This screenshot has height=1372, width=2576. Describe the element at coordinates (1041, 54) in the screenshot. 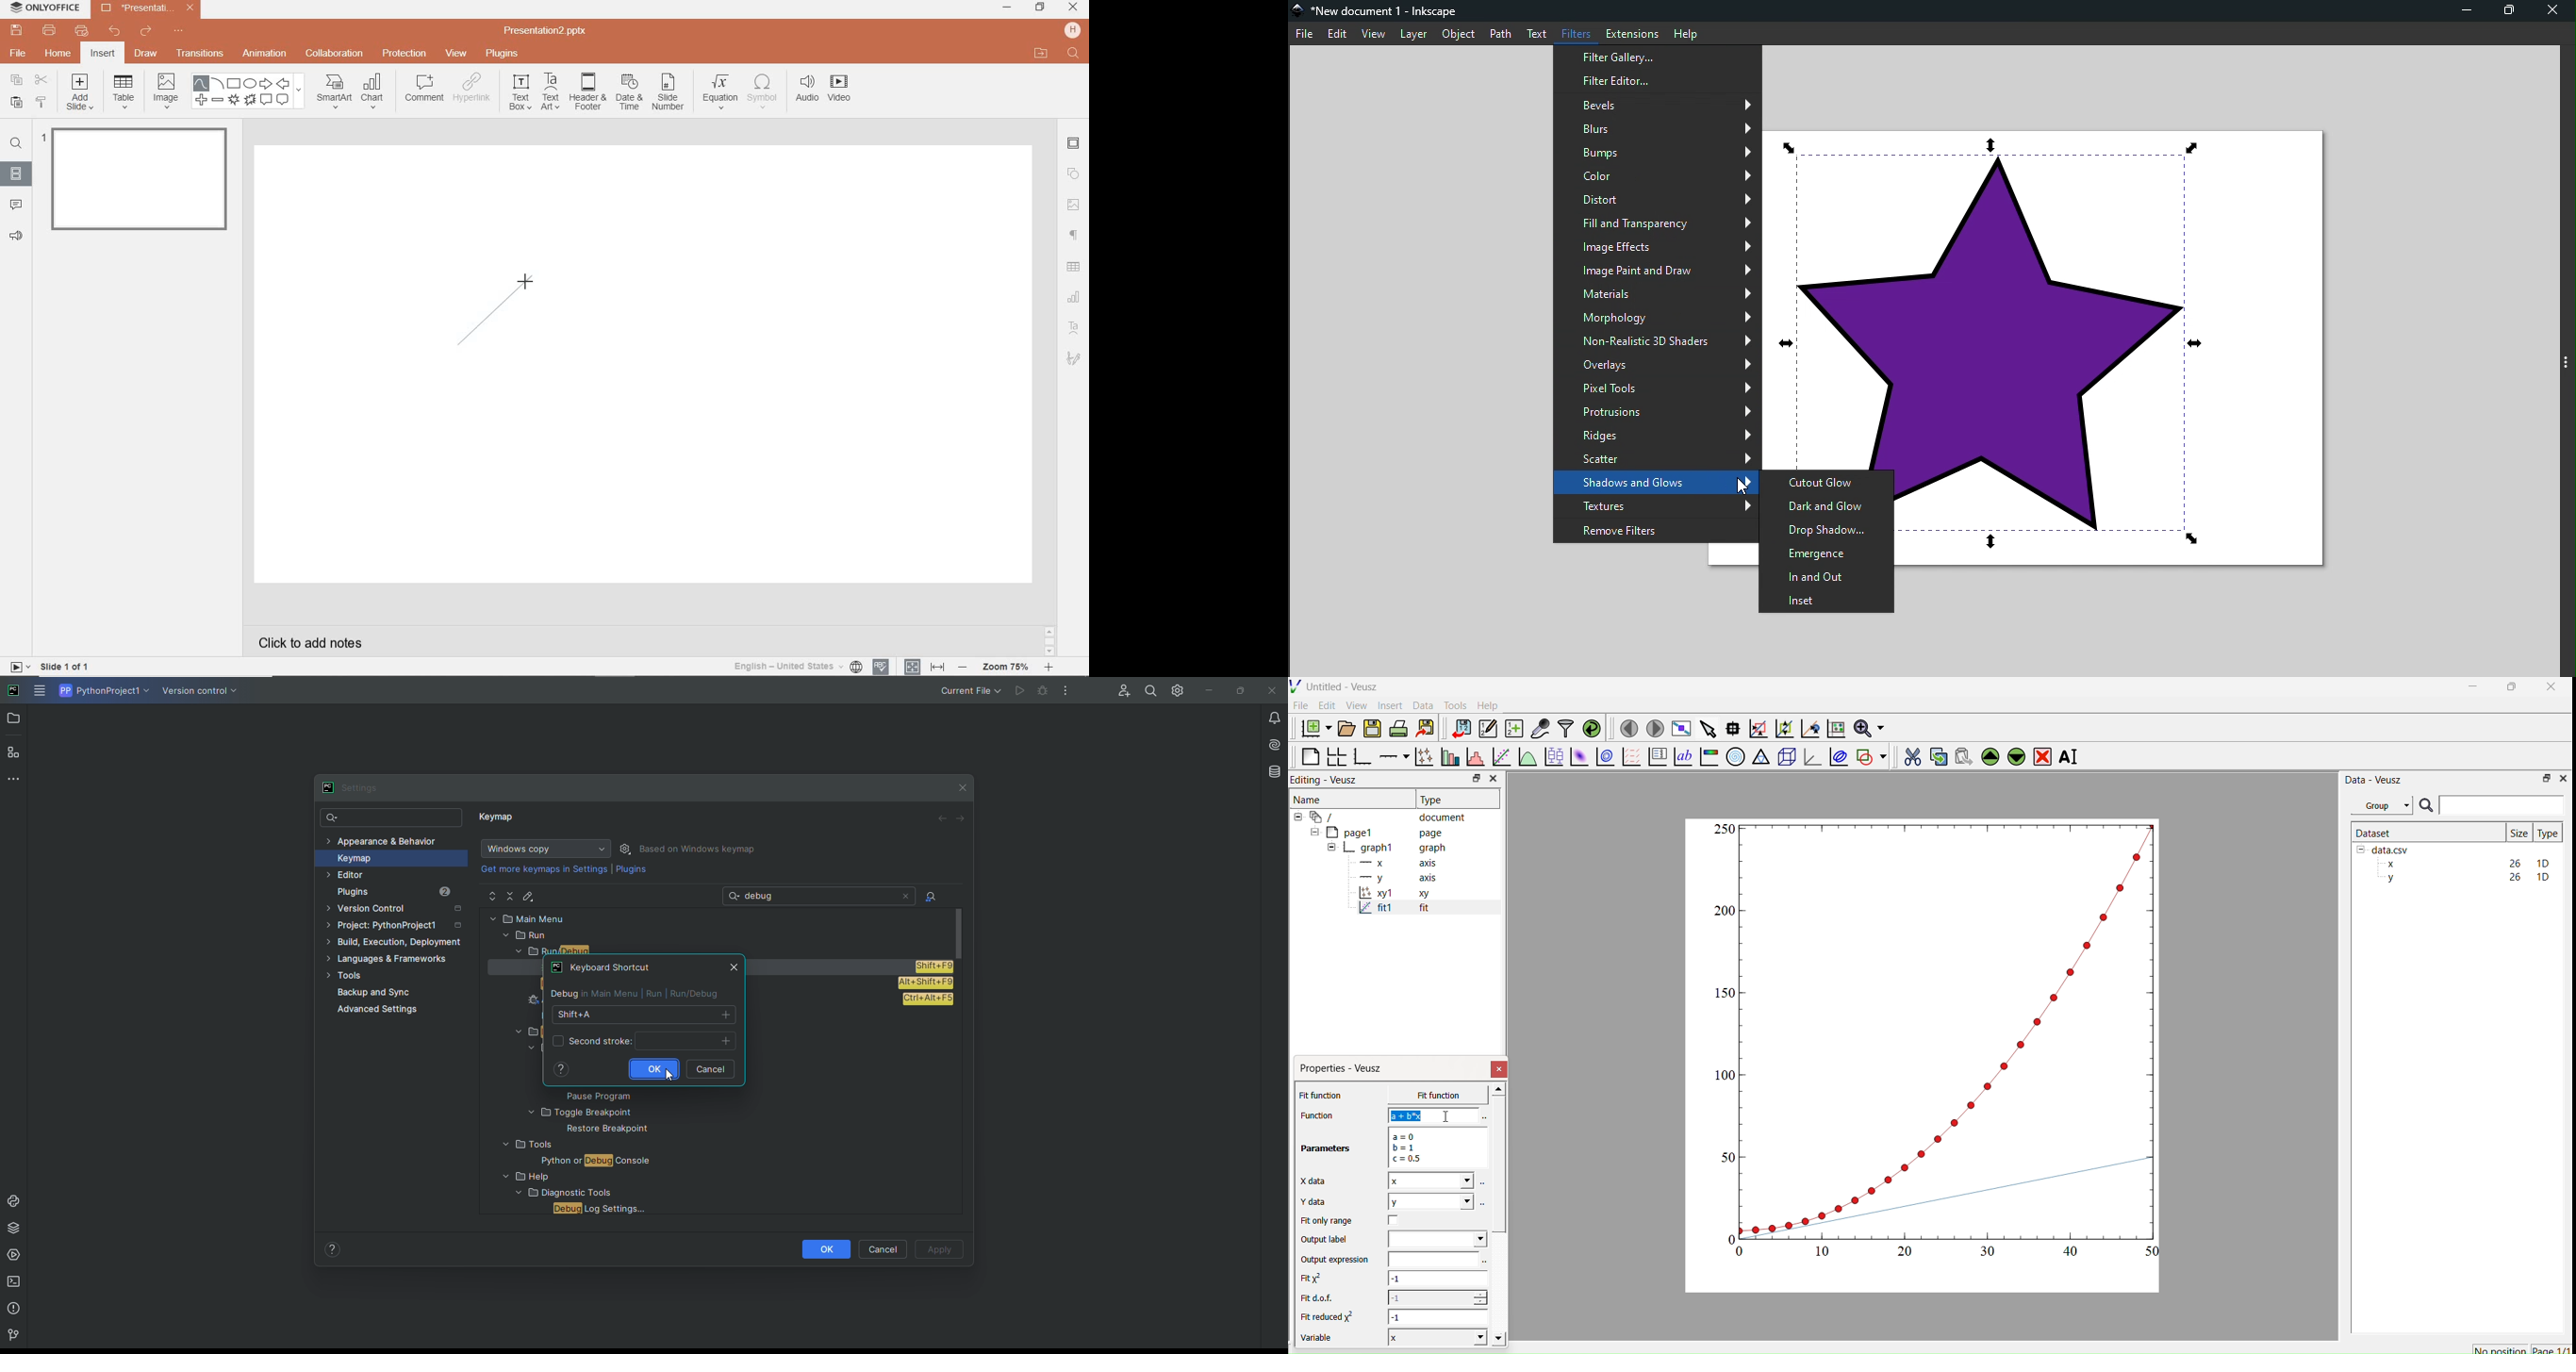

I see `OPEN FILE LOCATION` at that location.